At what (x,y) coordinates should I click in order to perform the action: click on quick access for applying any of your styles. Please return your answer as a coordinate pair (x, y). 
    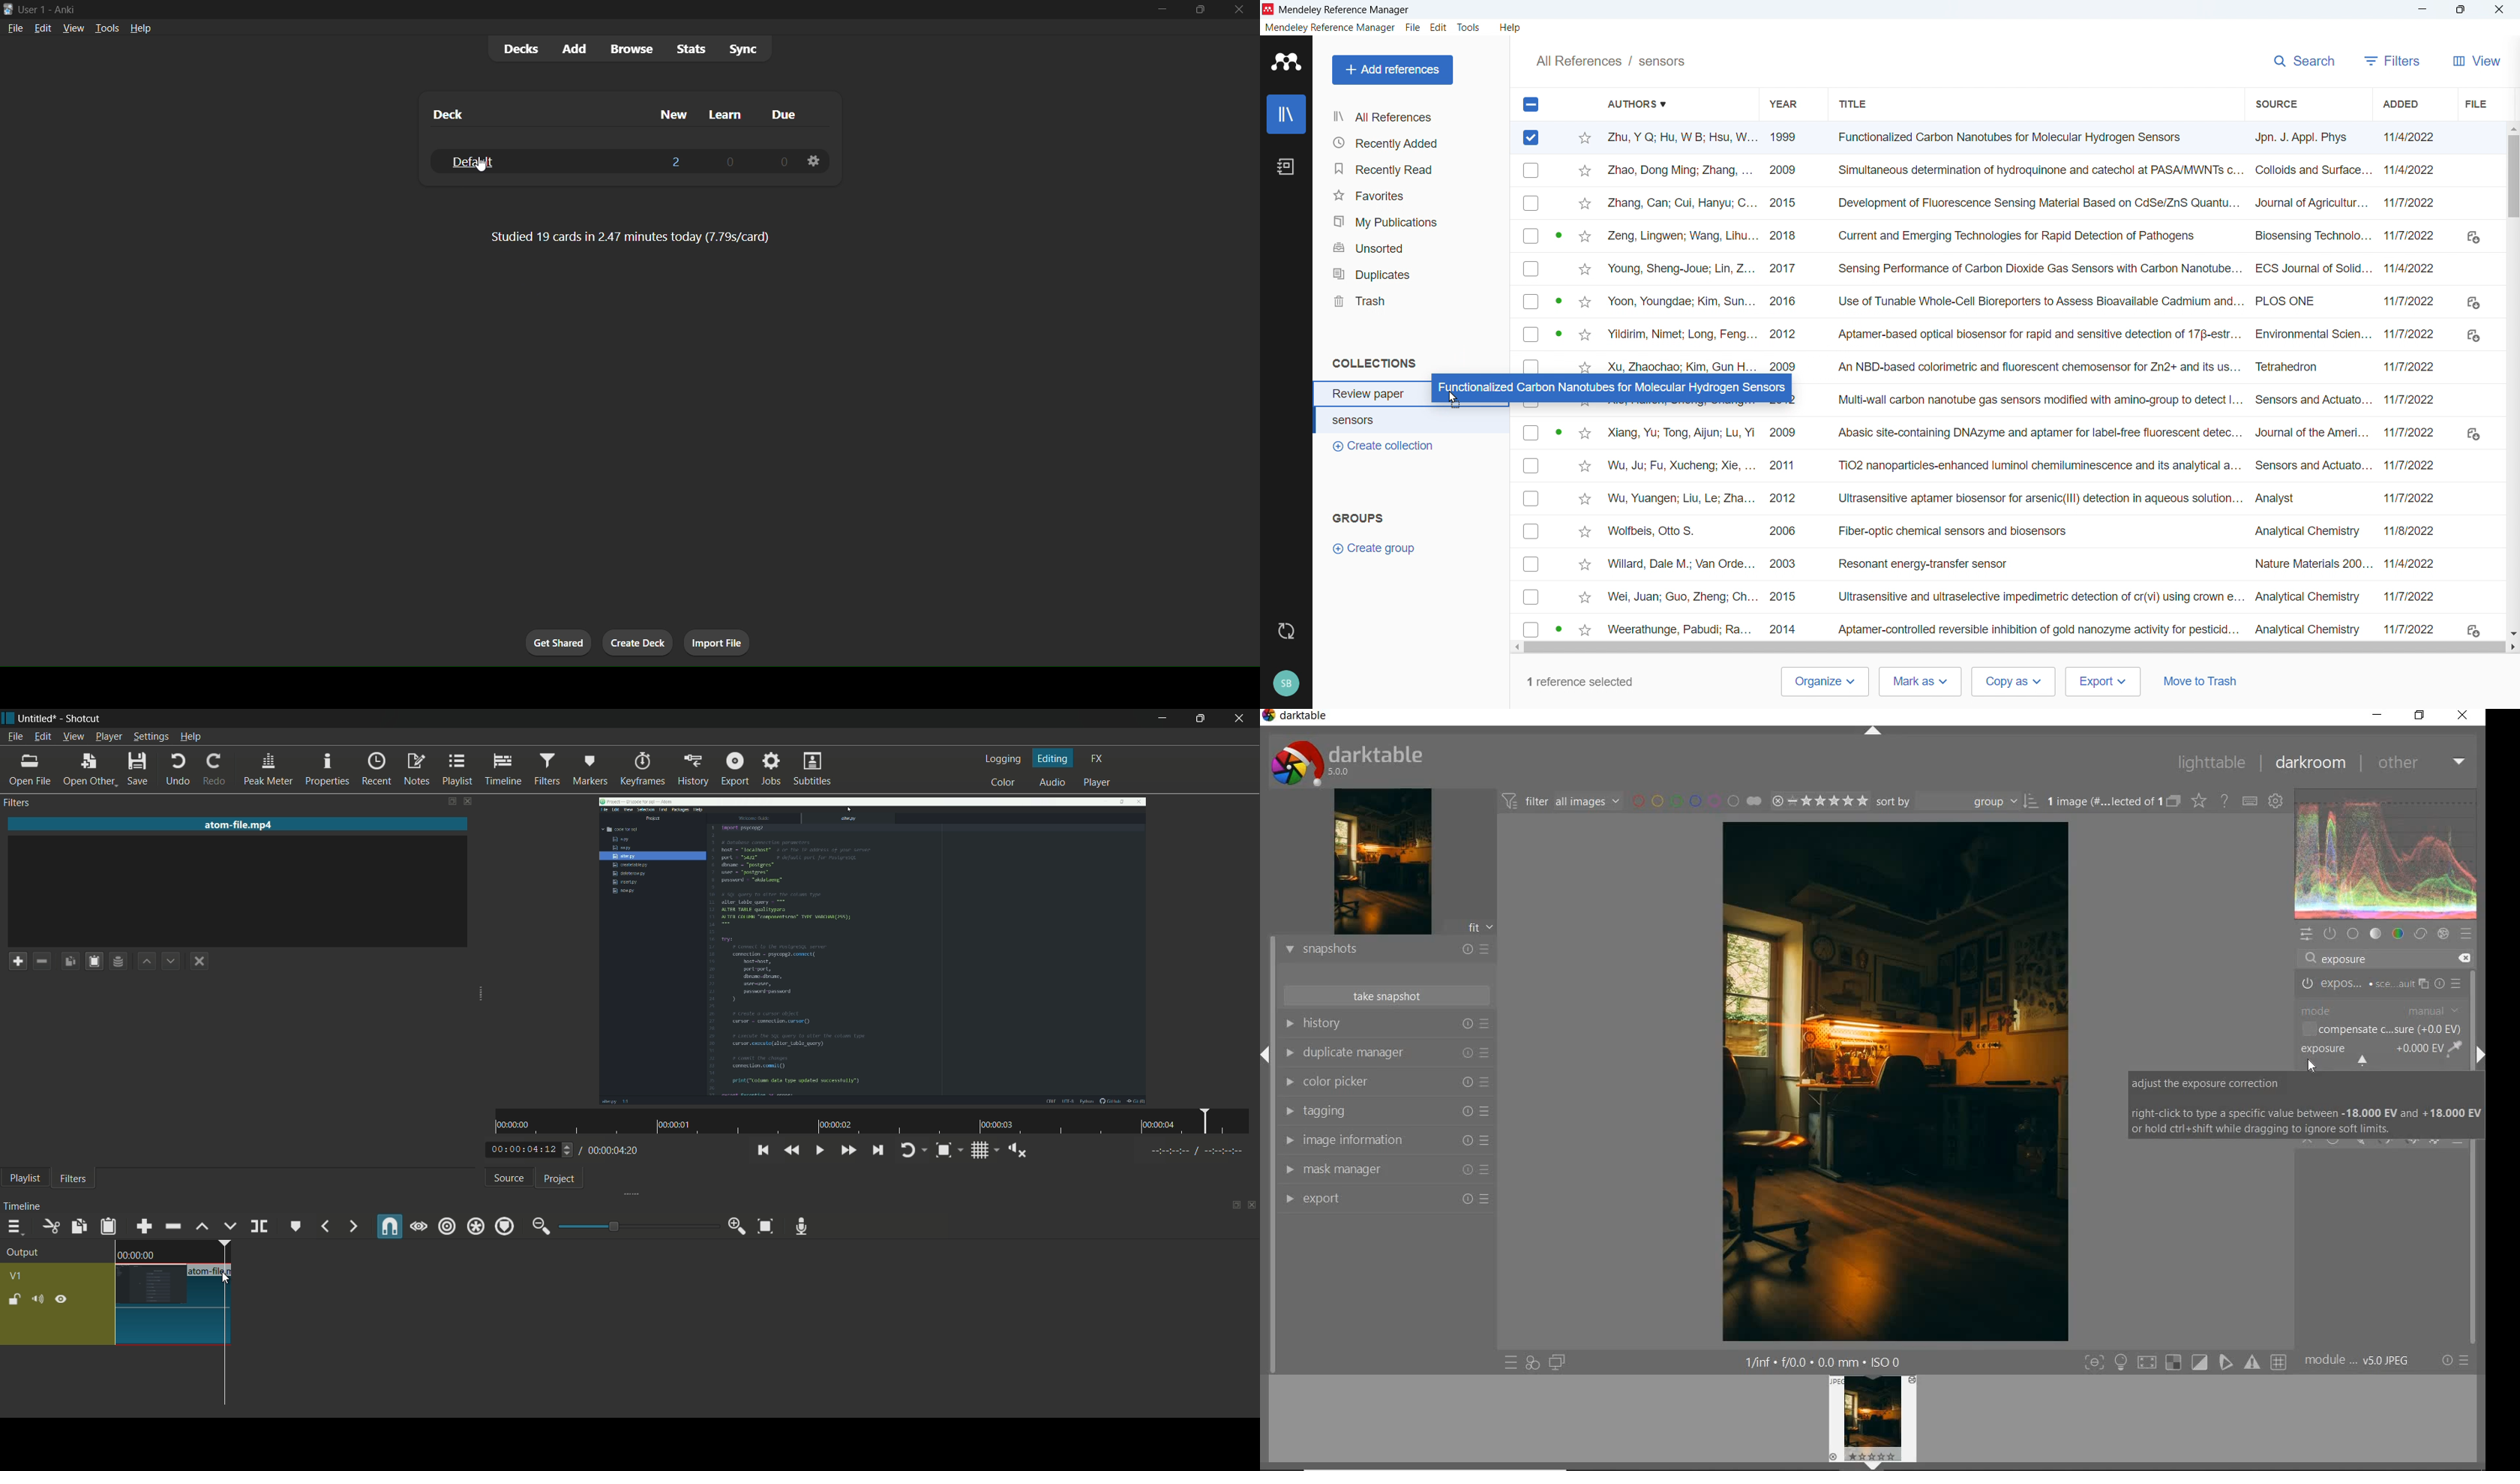
    Looking at the image, I should click on (1532, 1362).